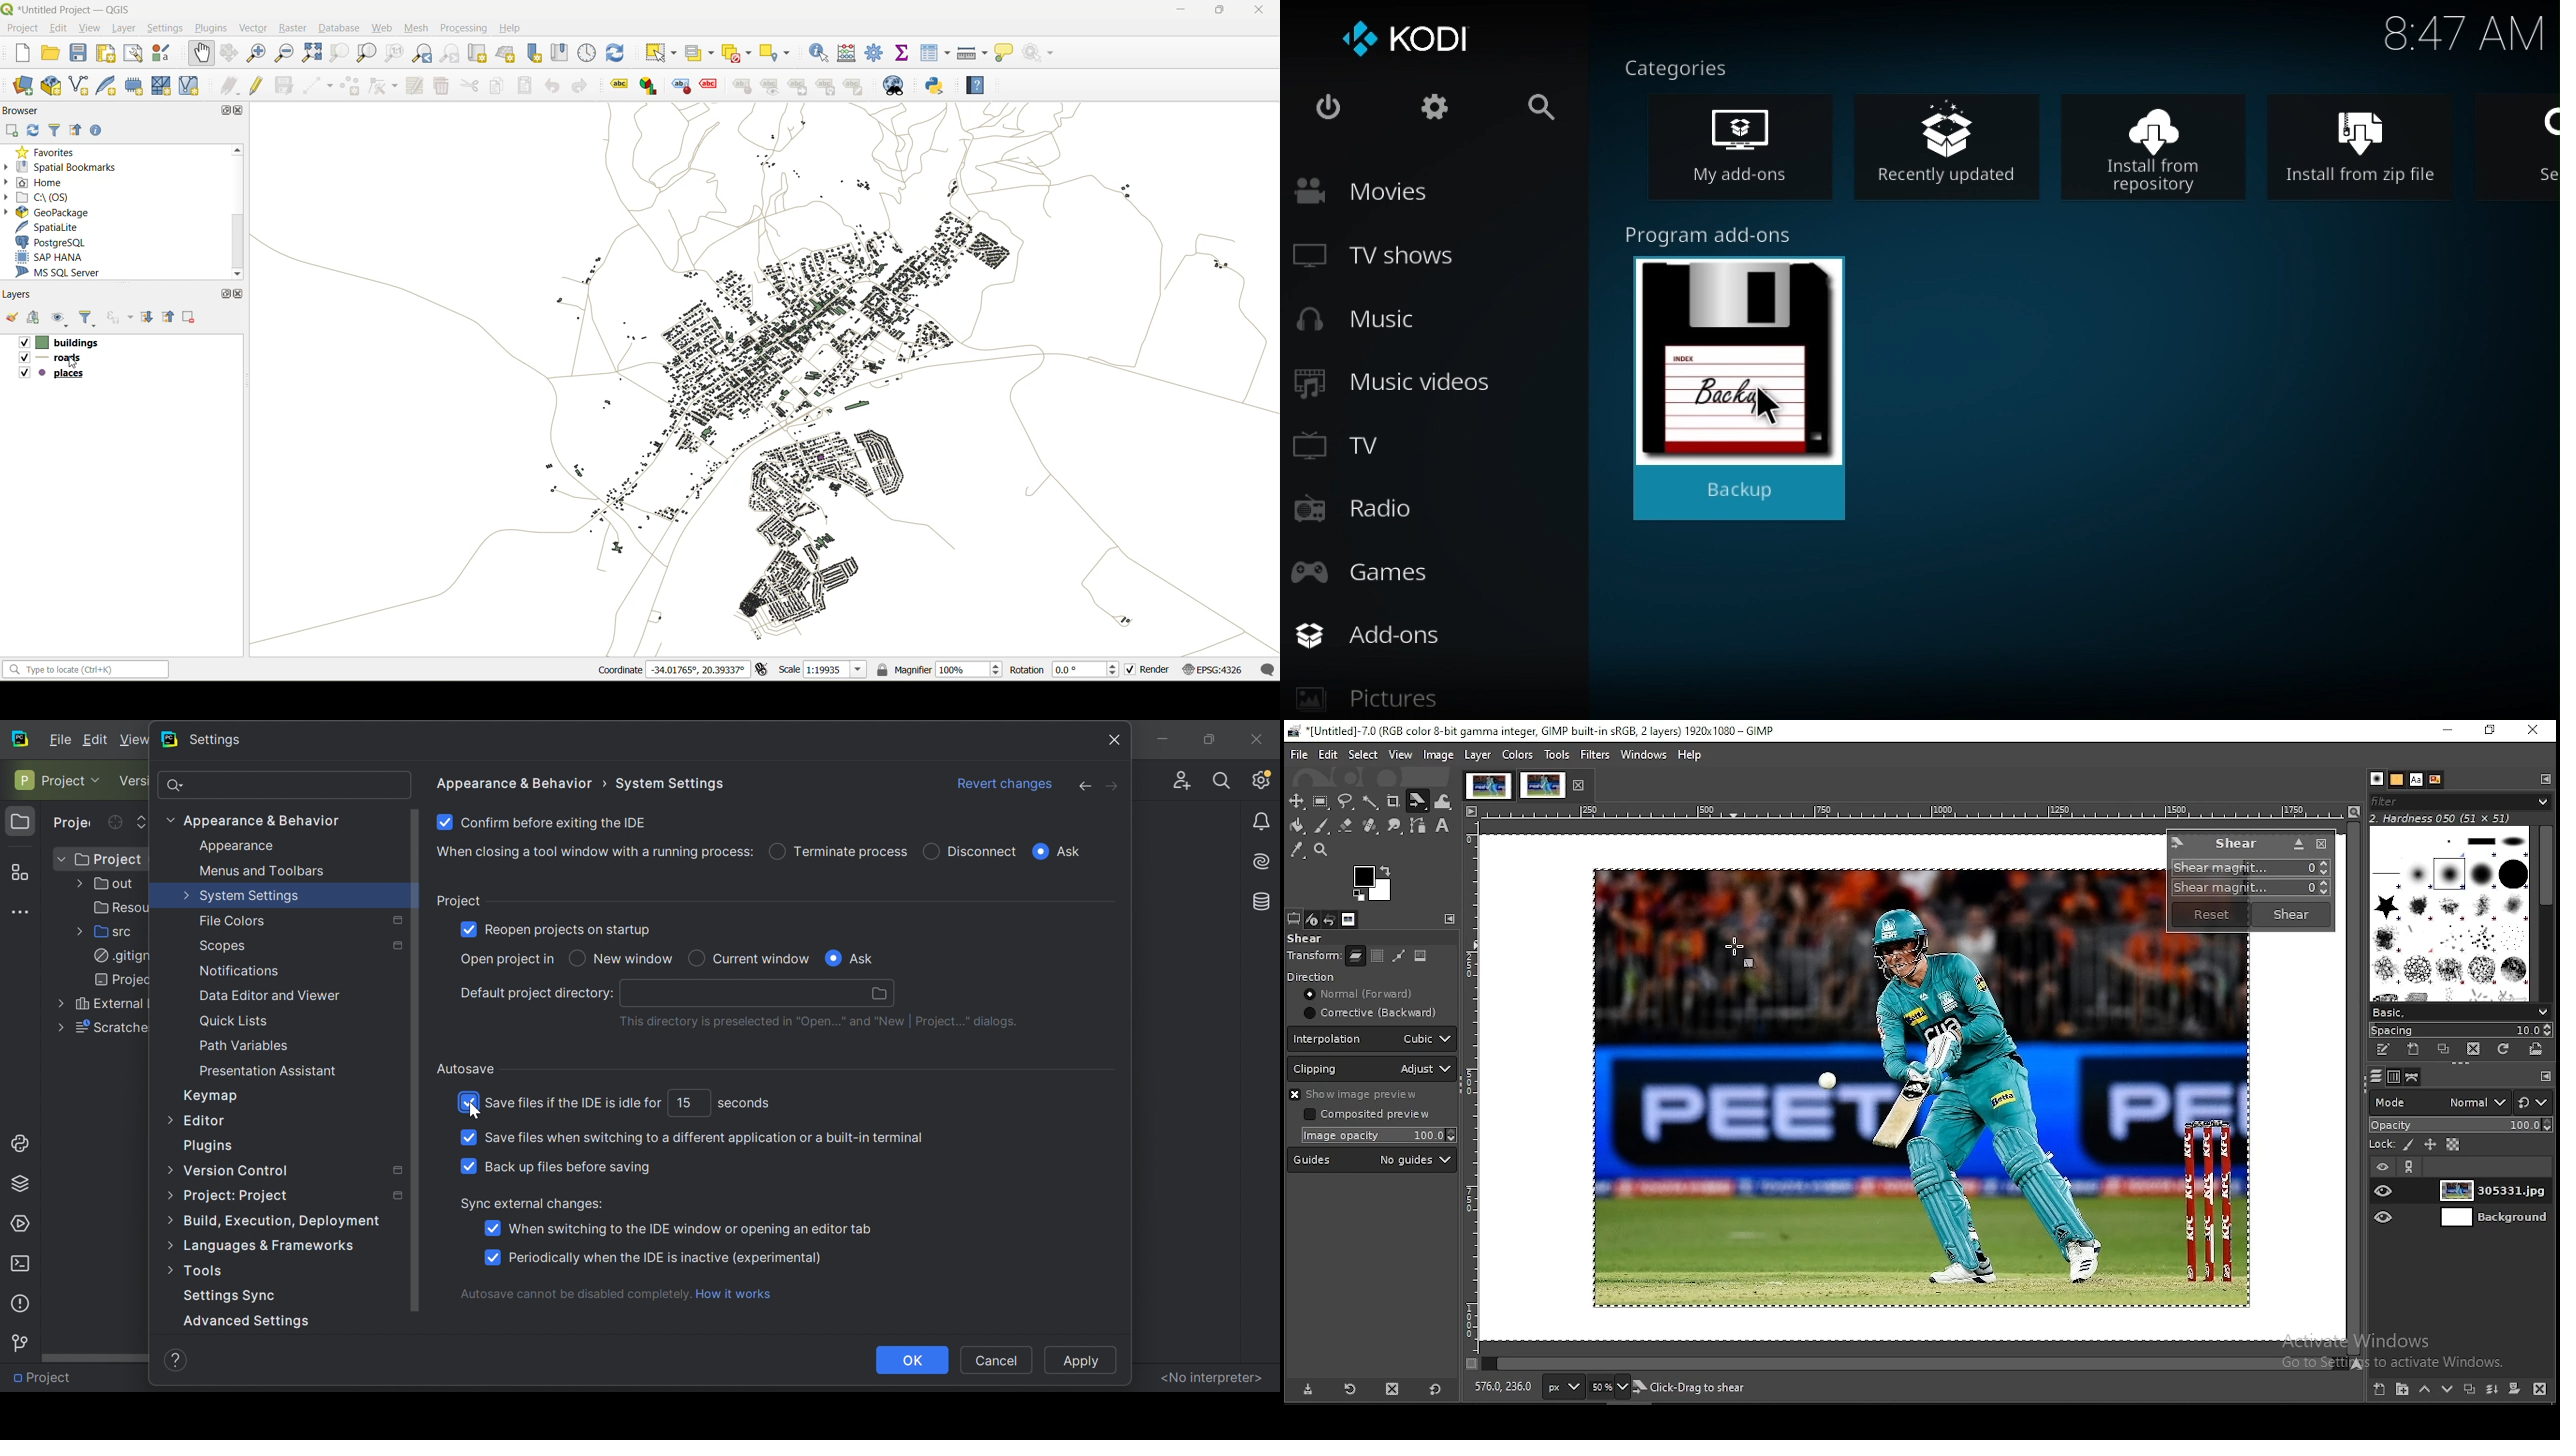  I want to click on move layer one step down, so click(2449, 1390).